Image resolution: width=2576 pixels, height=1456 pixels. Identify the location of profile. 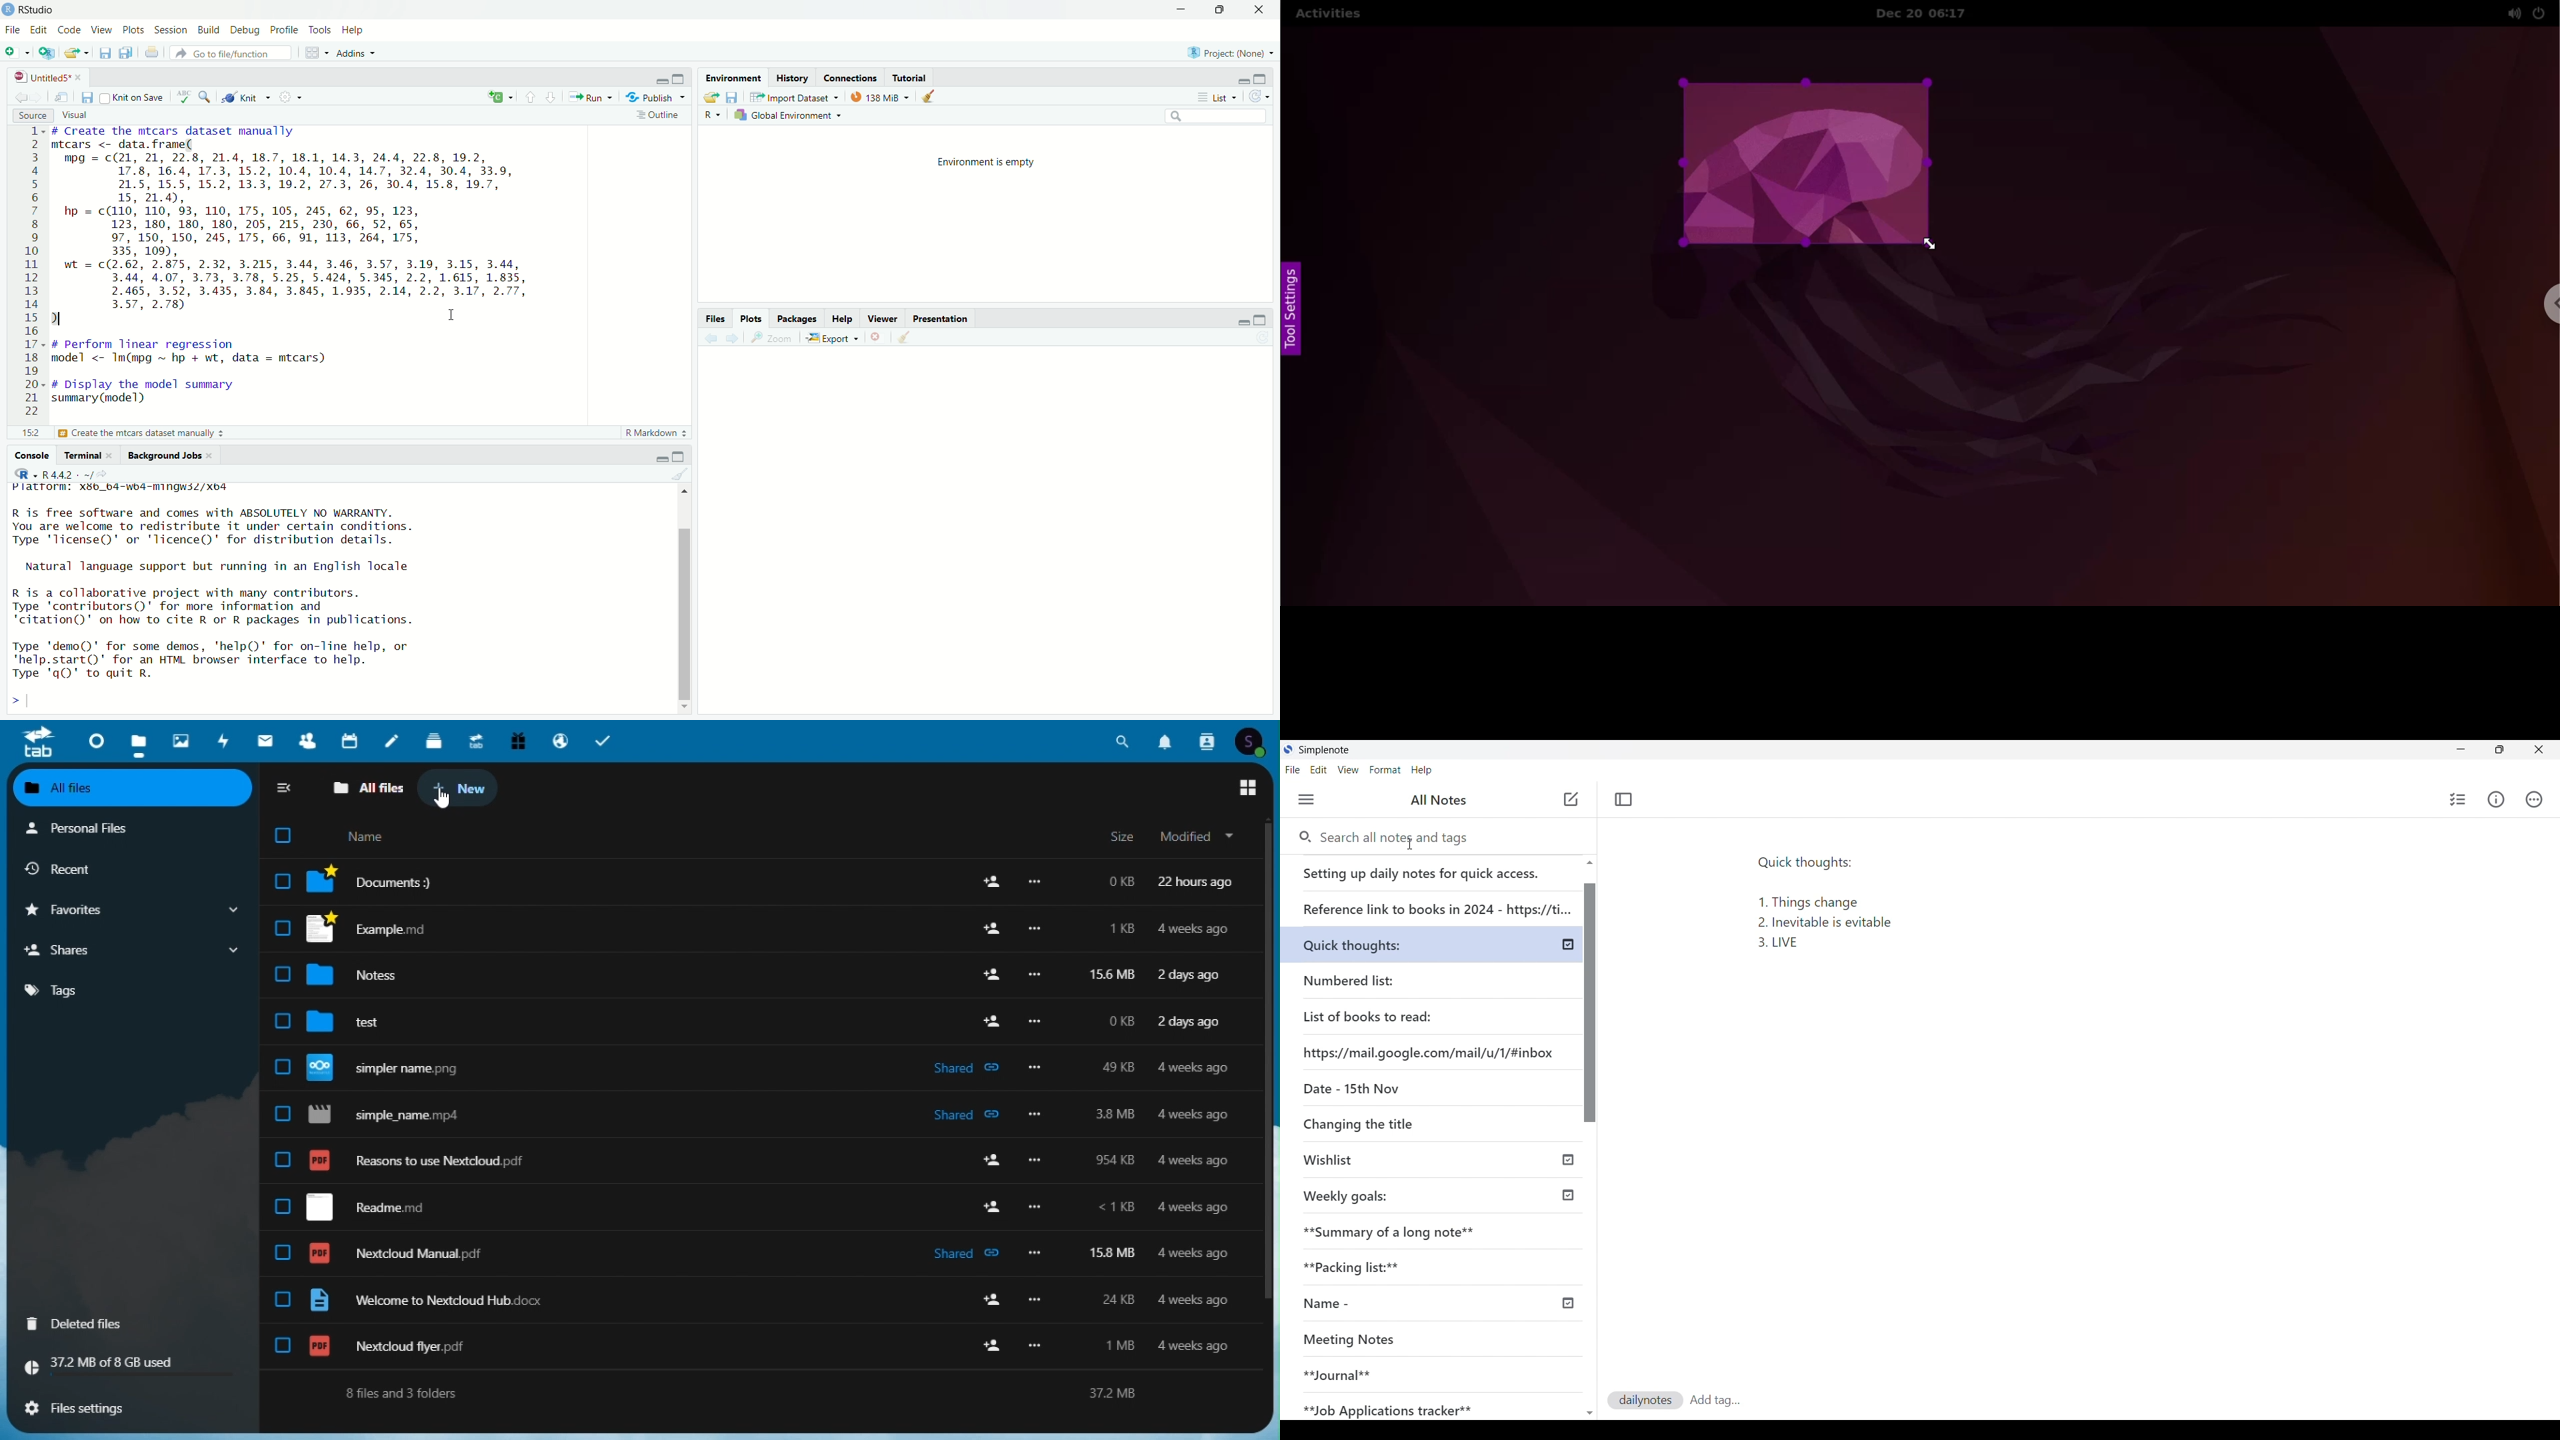
(285, 29).